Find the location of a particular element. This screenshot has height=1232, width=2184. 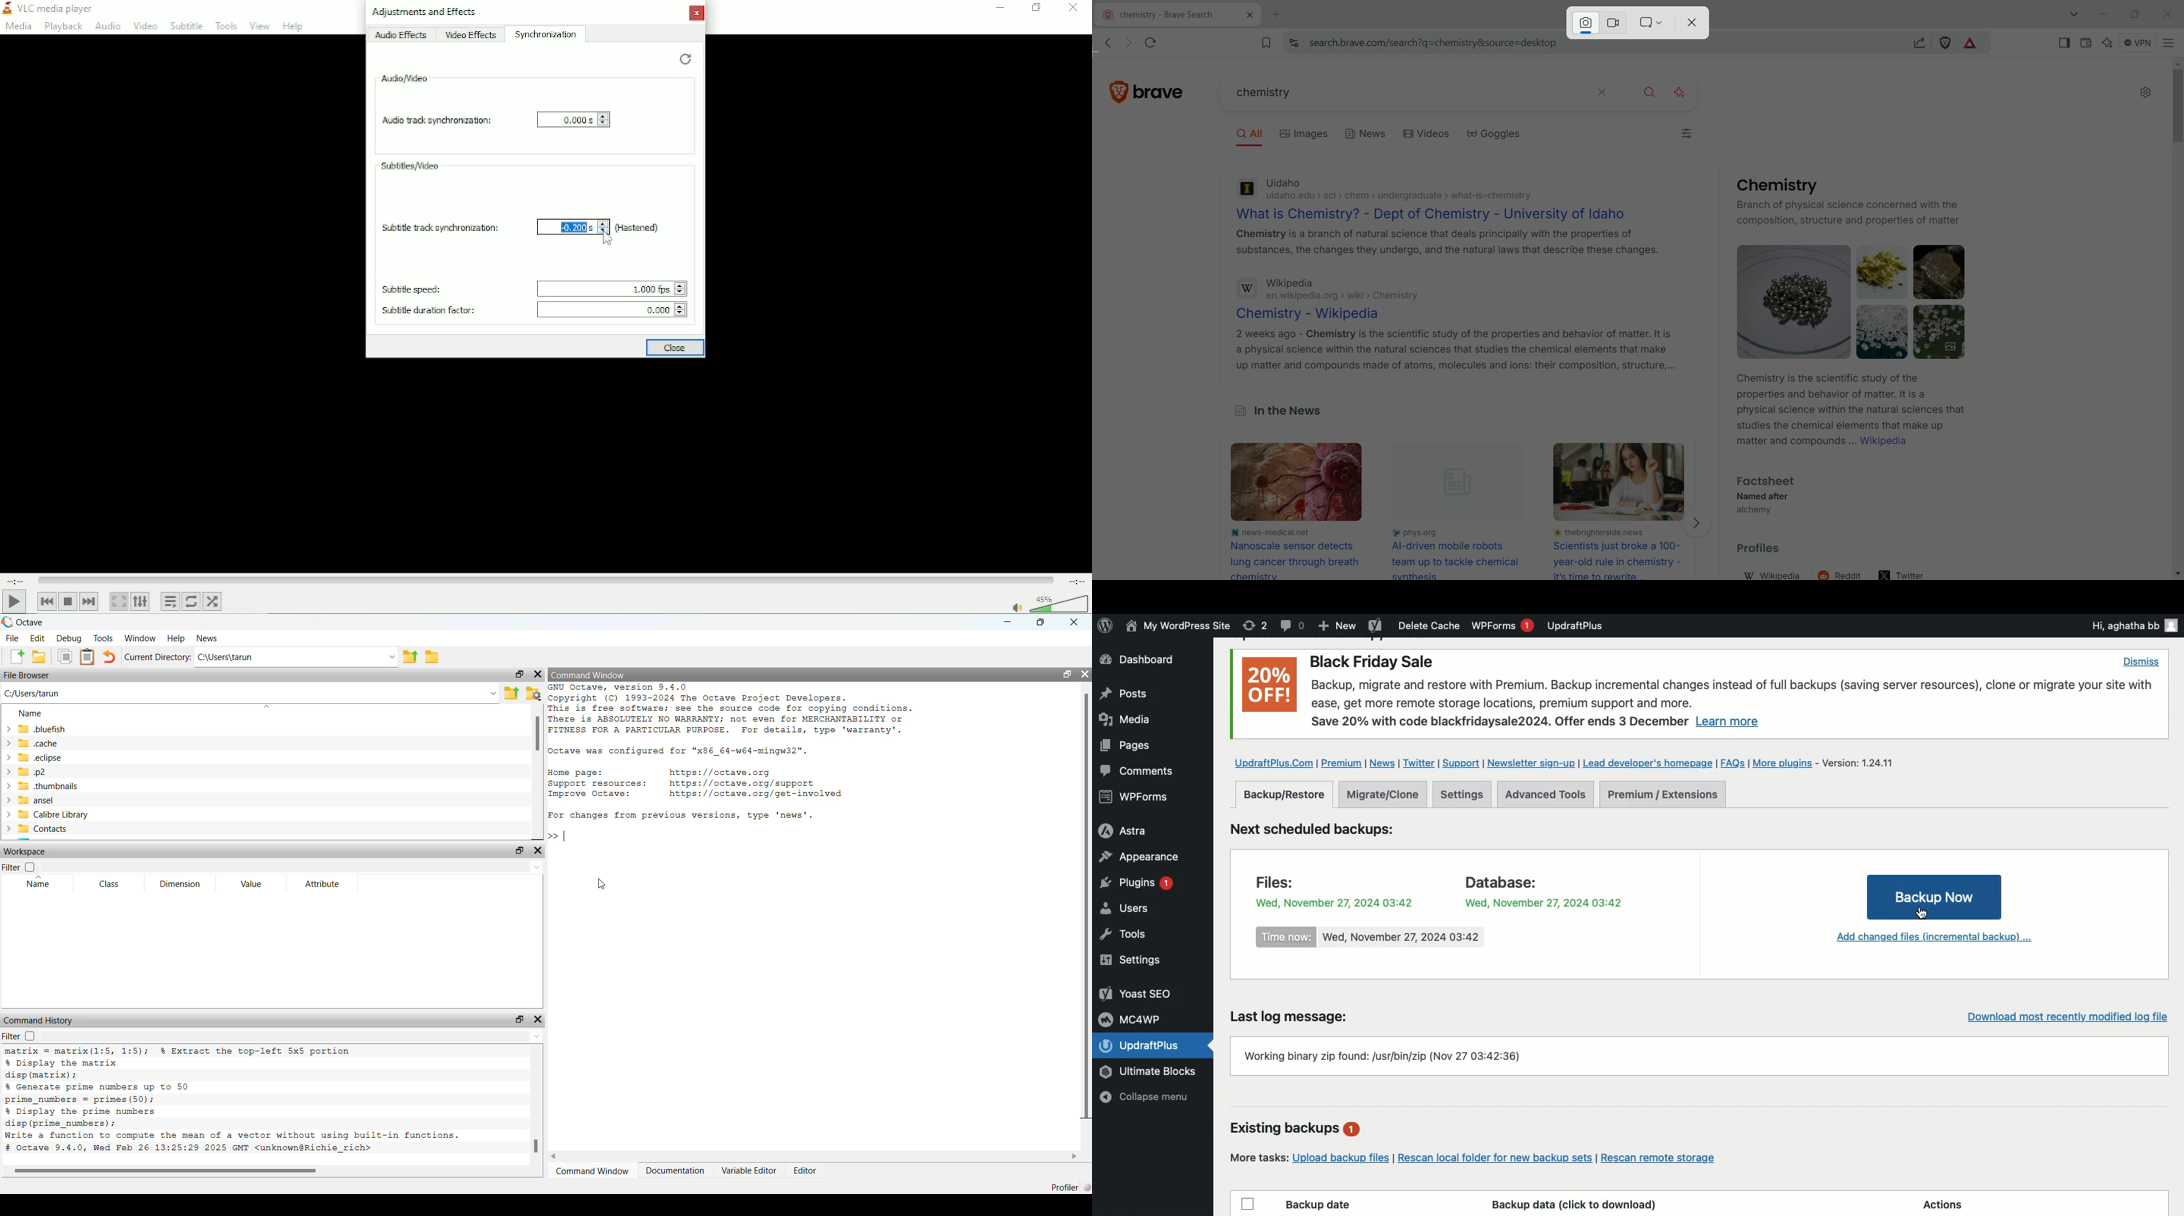

Rescan local folder for new backup sets is located at coordinates (1495, 1155).